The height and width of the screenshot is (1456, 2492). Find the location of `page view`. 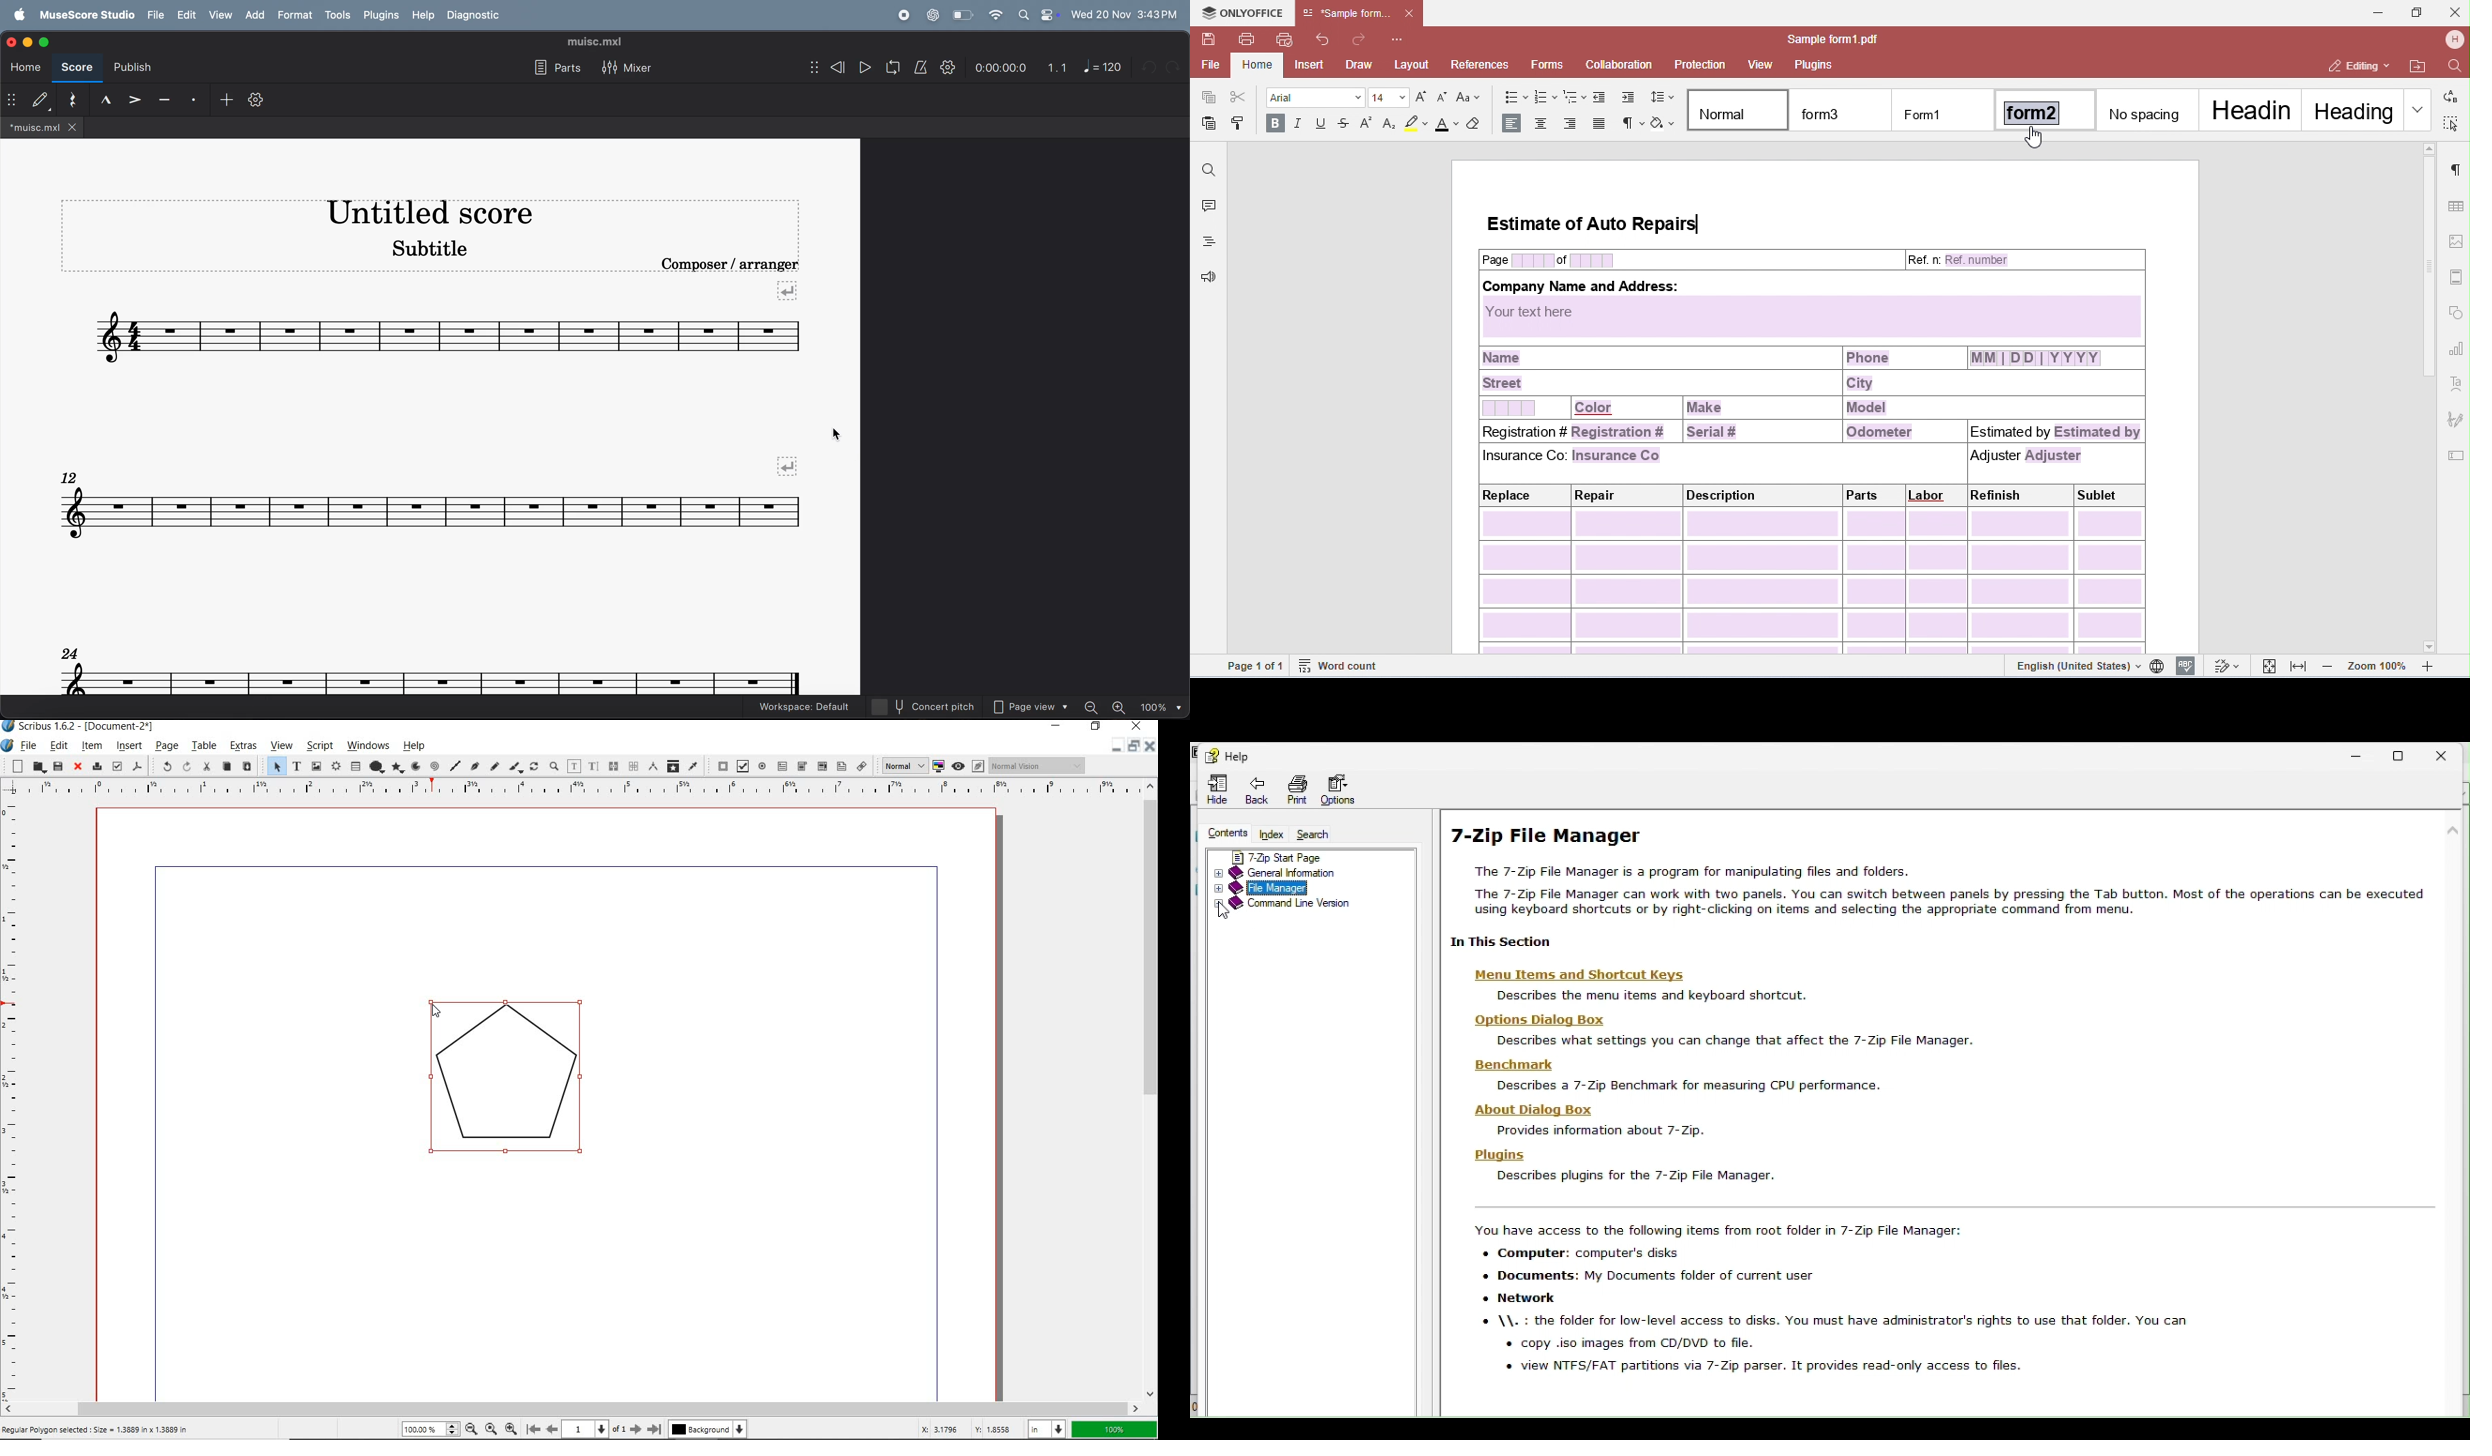

page view is located at coordinates (1027, 707).